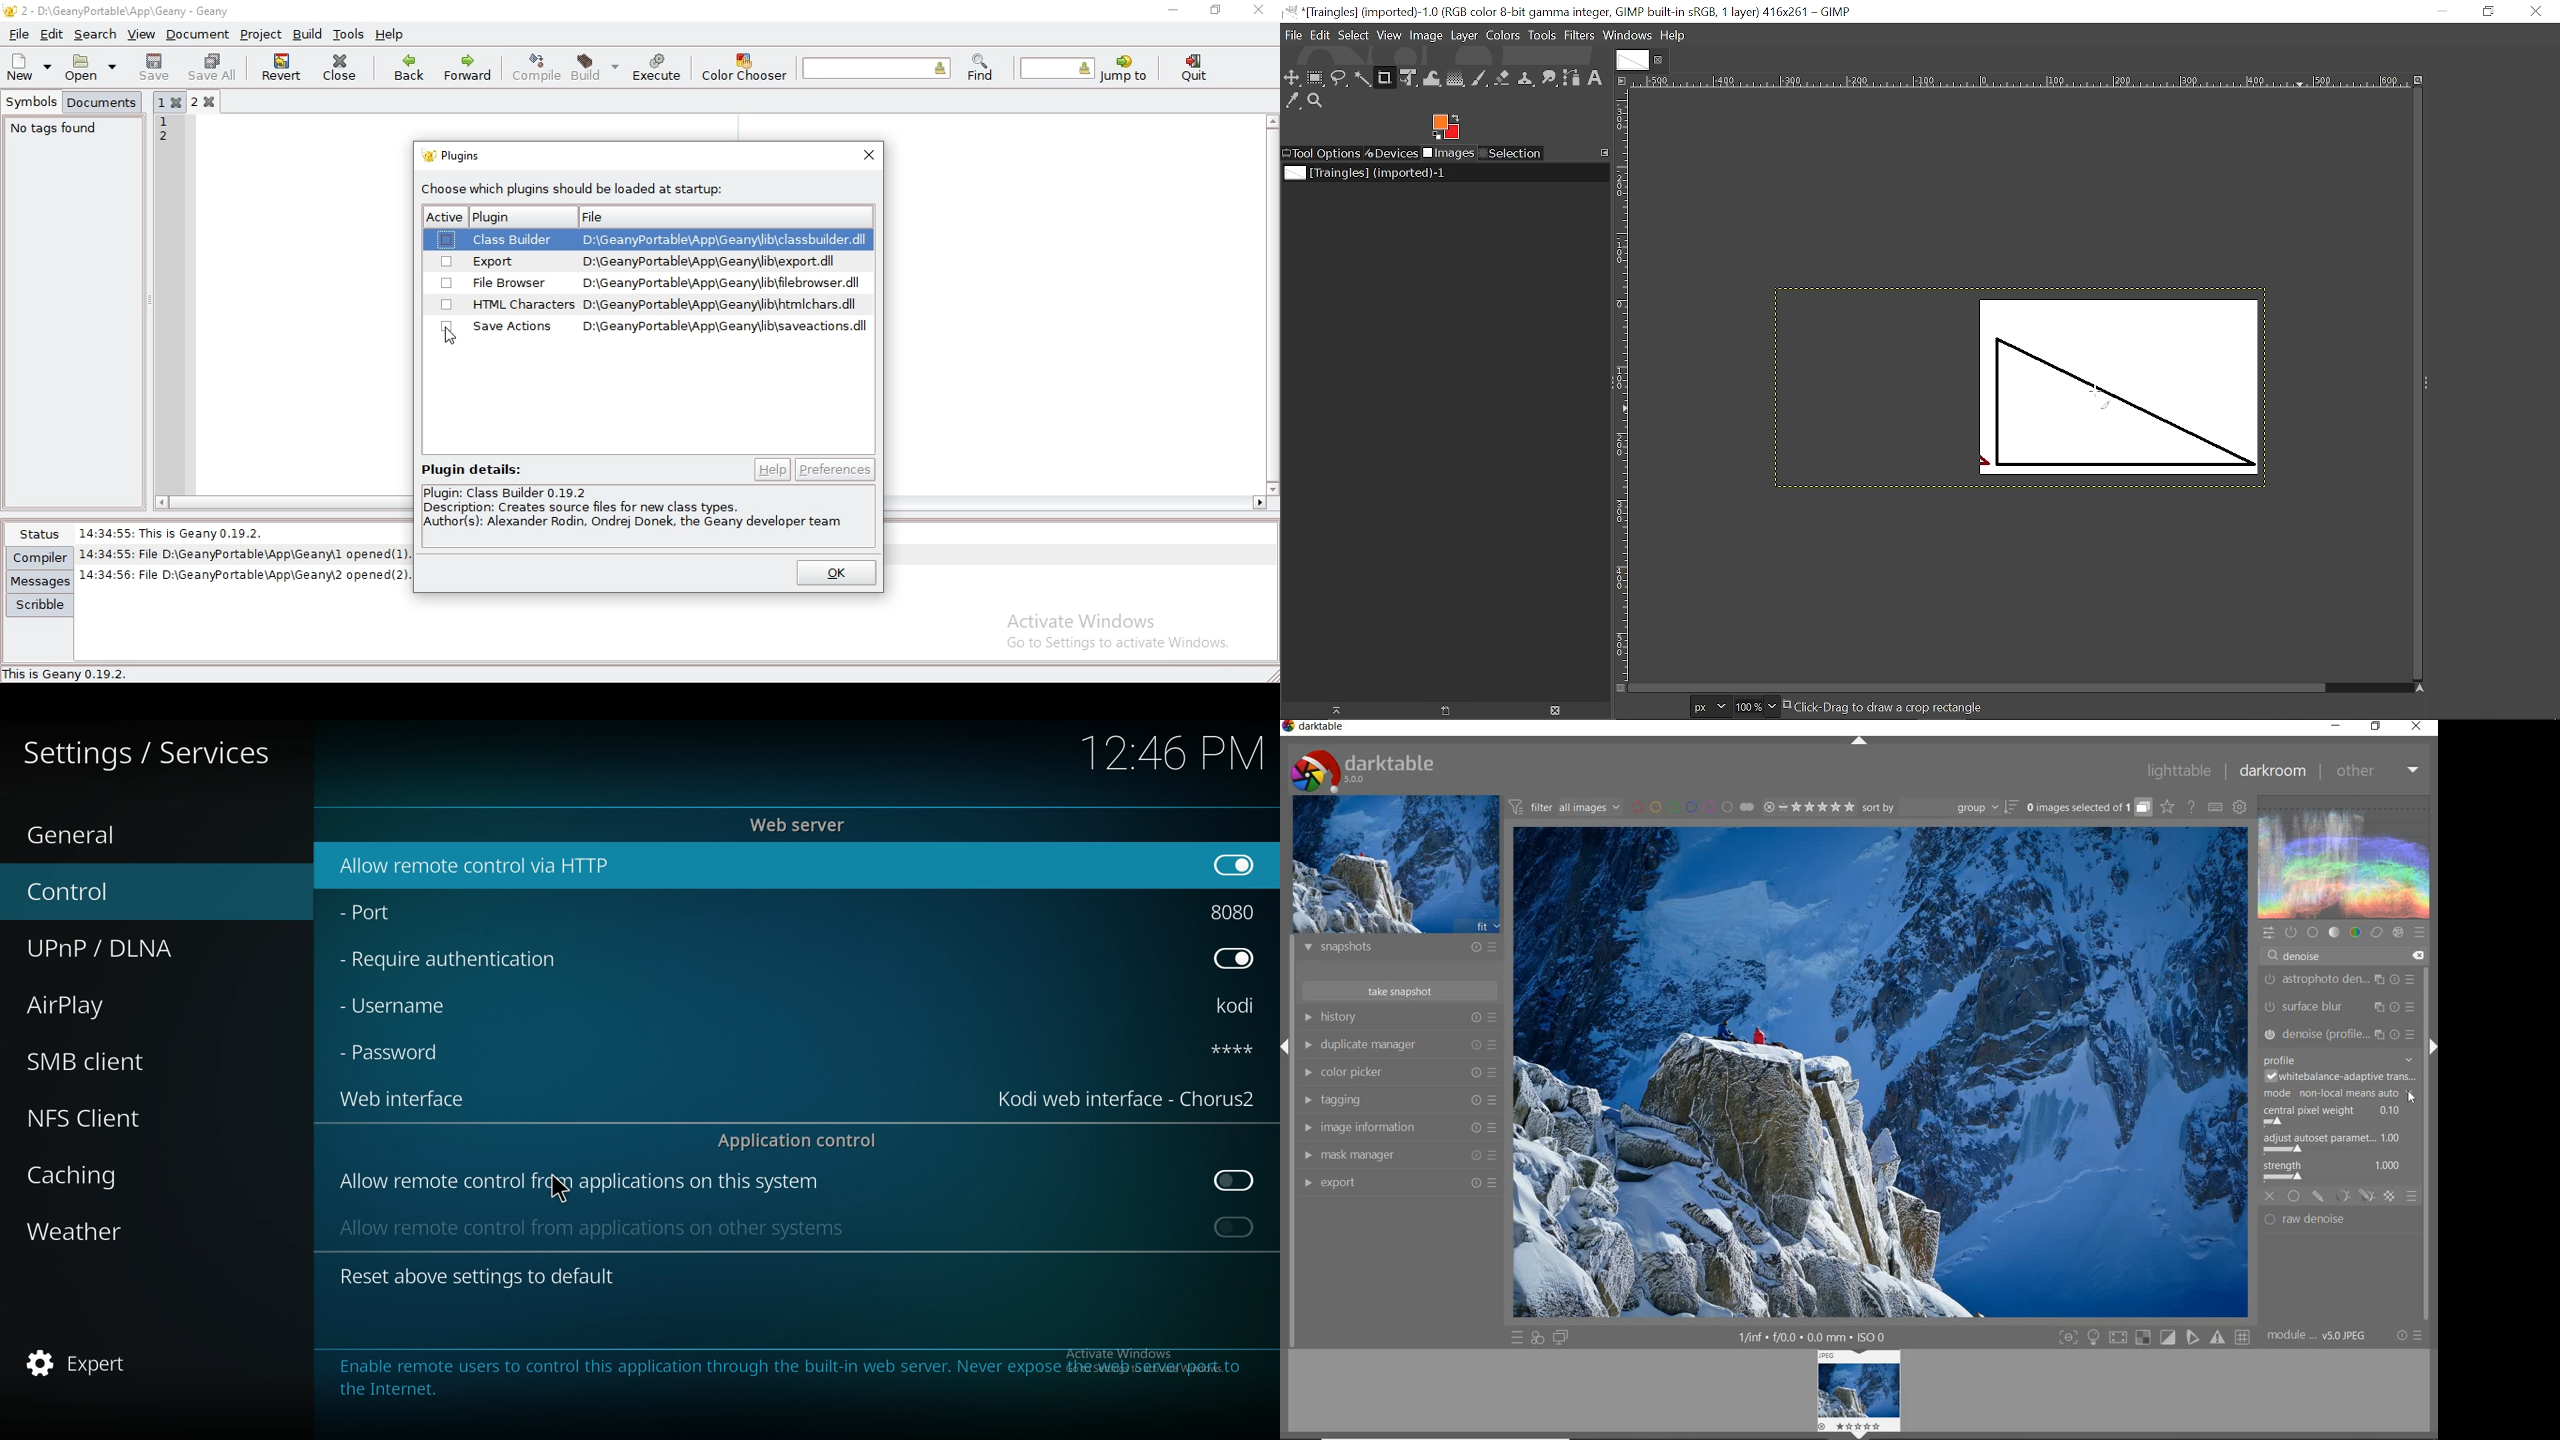 The image size is (2576, 1456). What do you see at coordinates (2339, 1094) in the screenshot?
I see `mode` at bounding box center [2339, 1094].